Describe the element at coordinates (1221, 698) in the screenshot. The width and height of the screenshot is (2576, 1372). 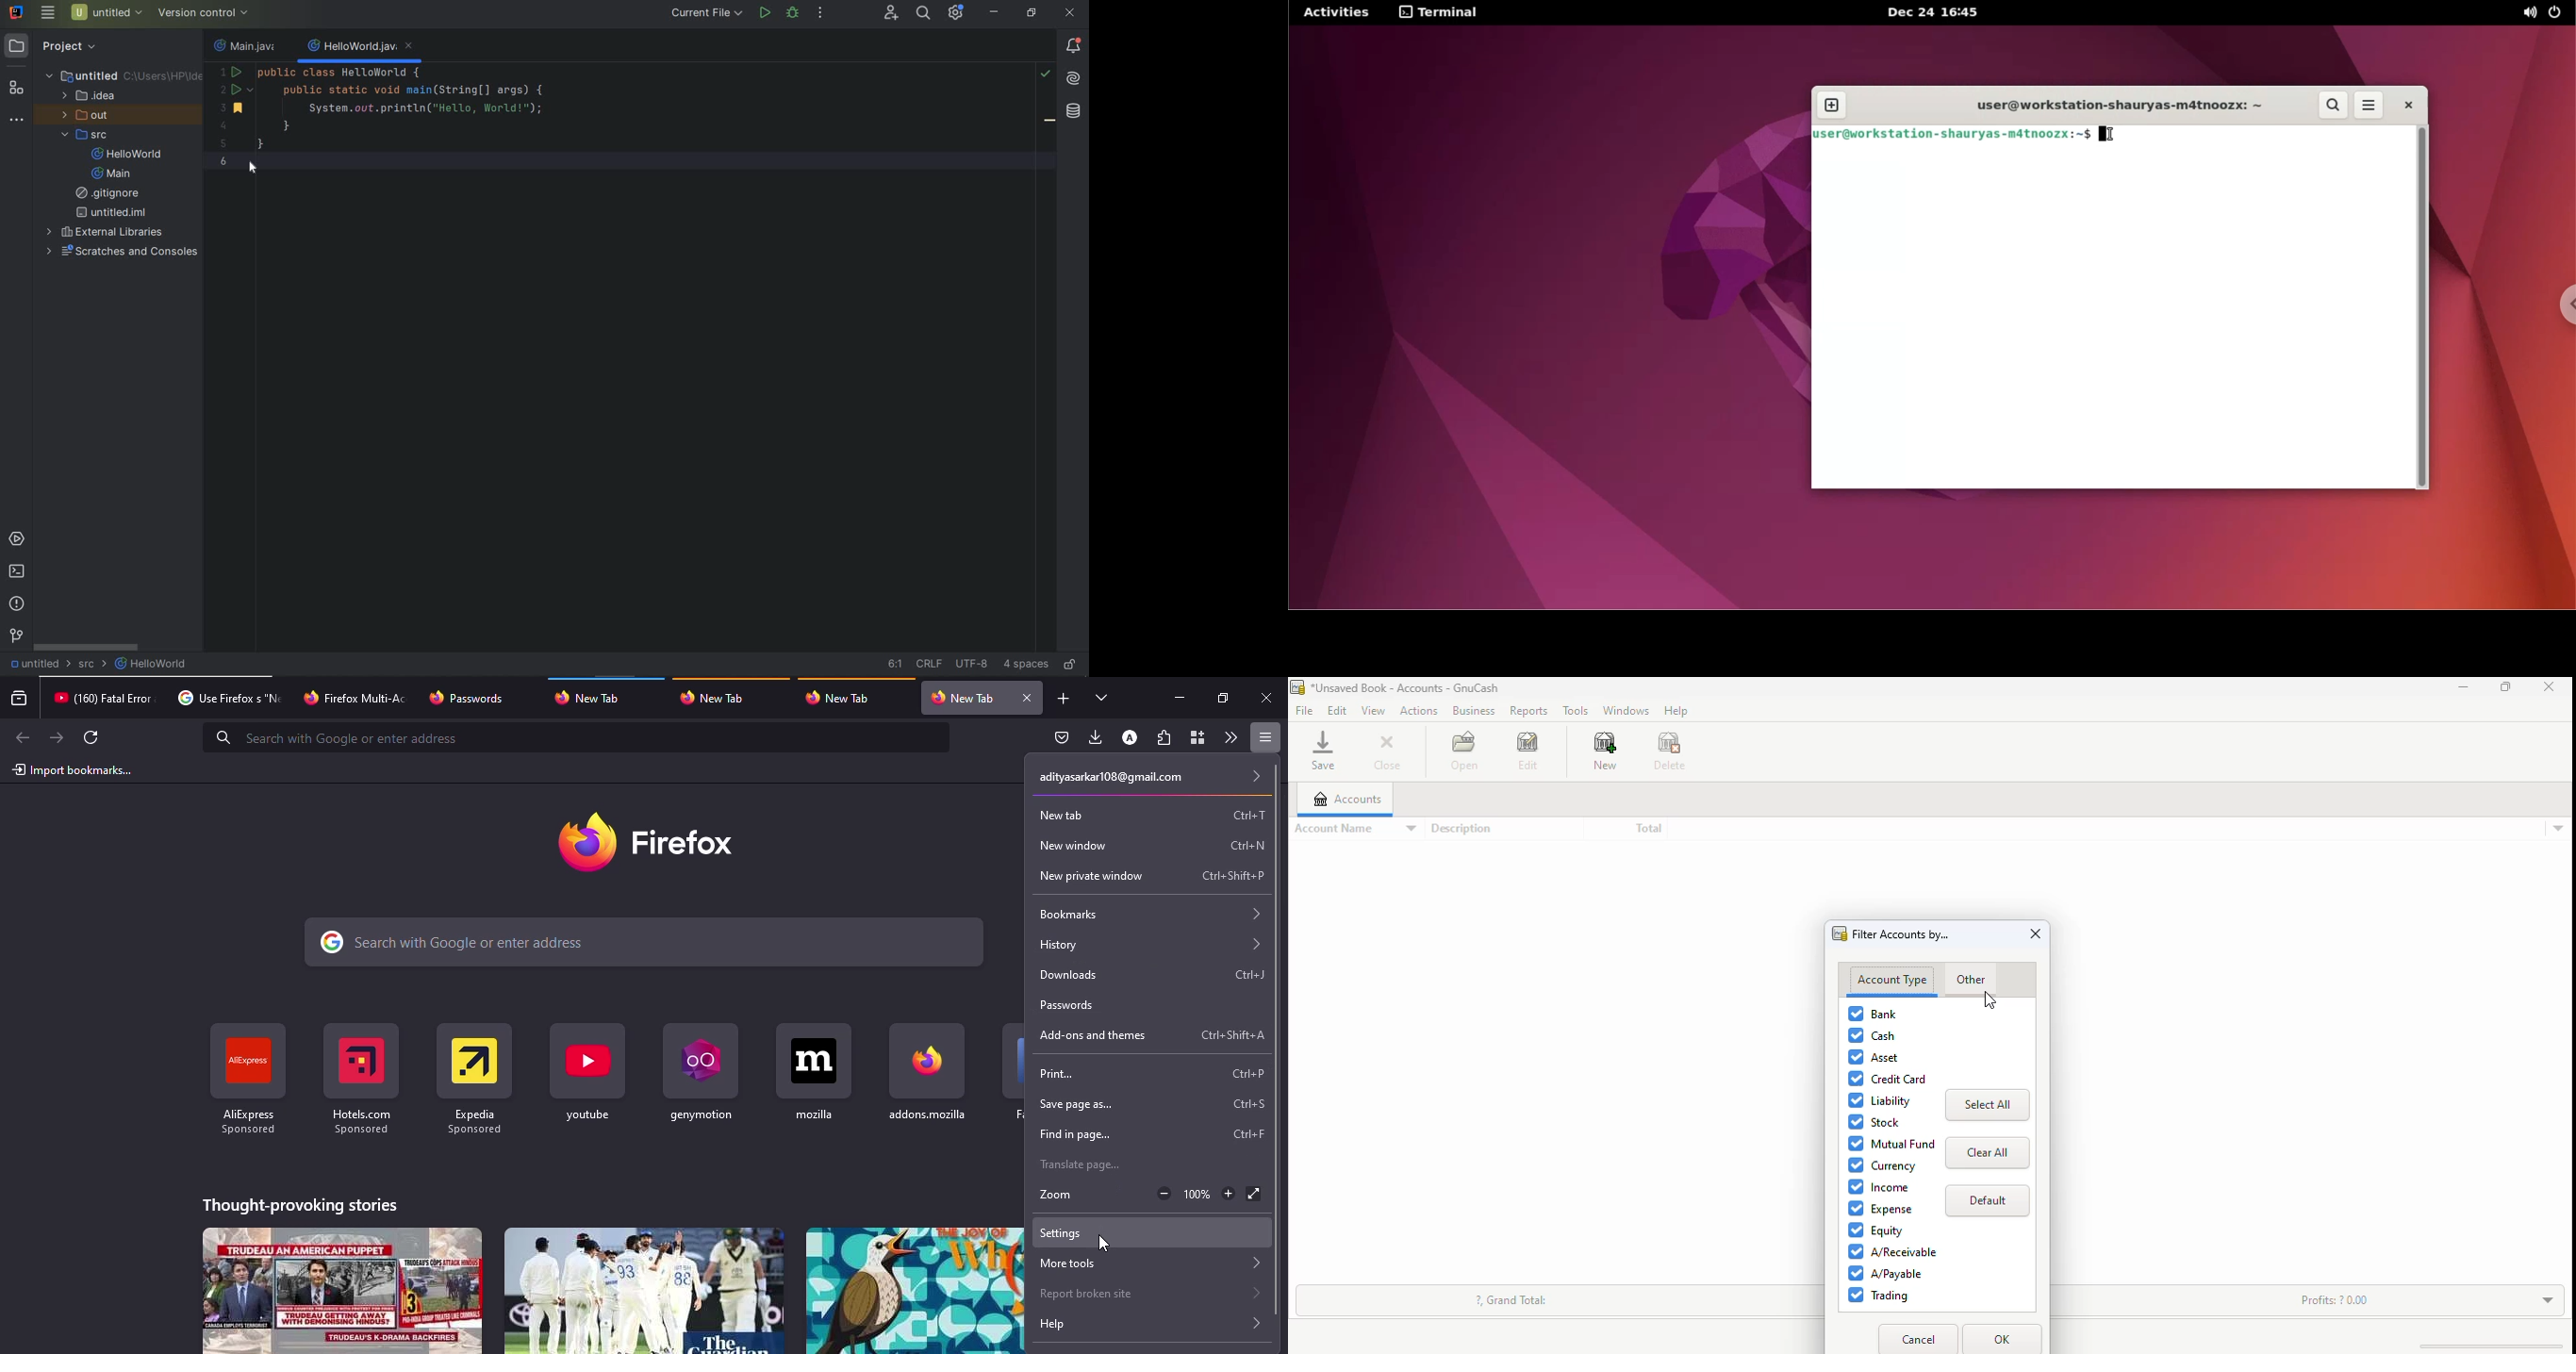
I see `maximize` at that location.